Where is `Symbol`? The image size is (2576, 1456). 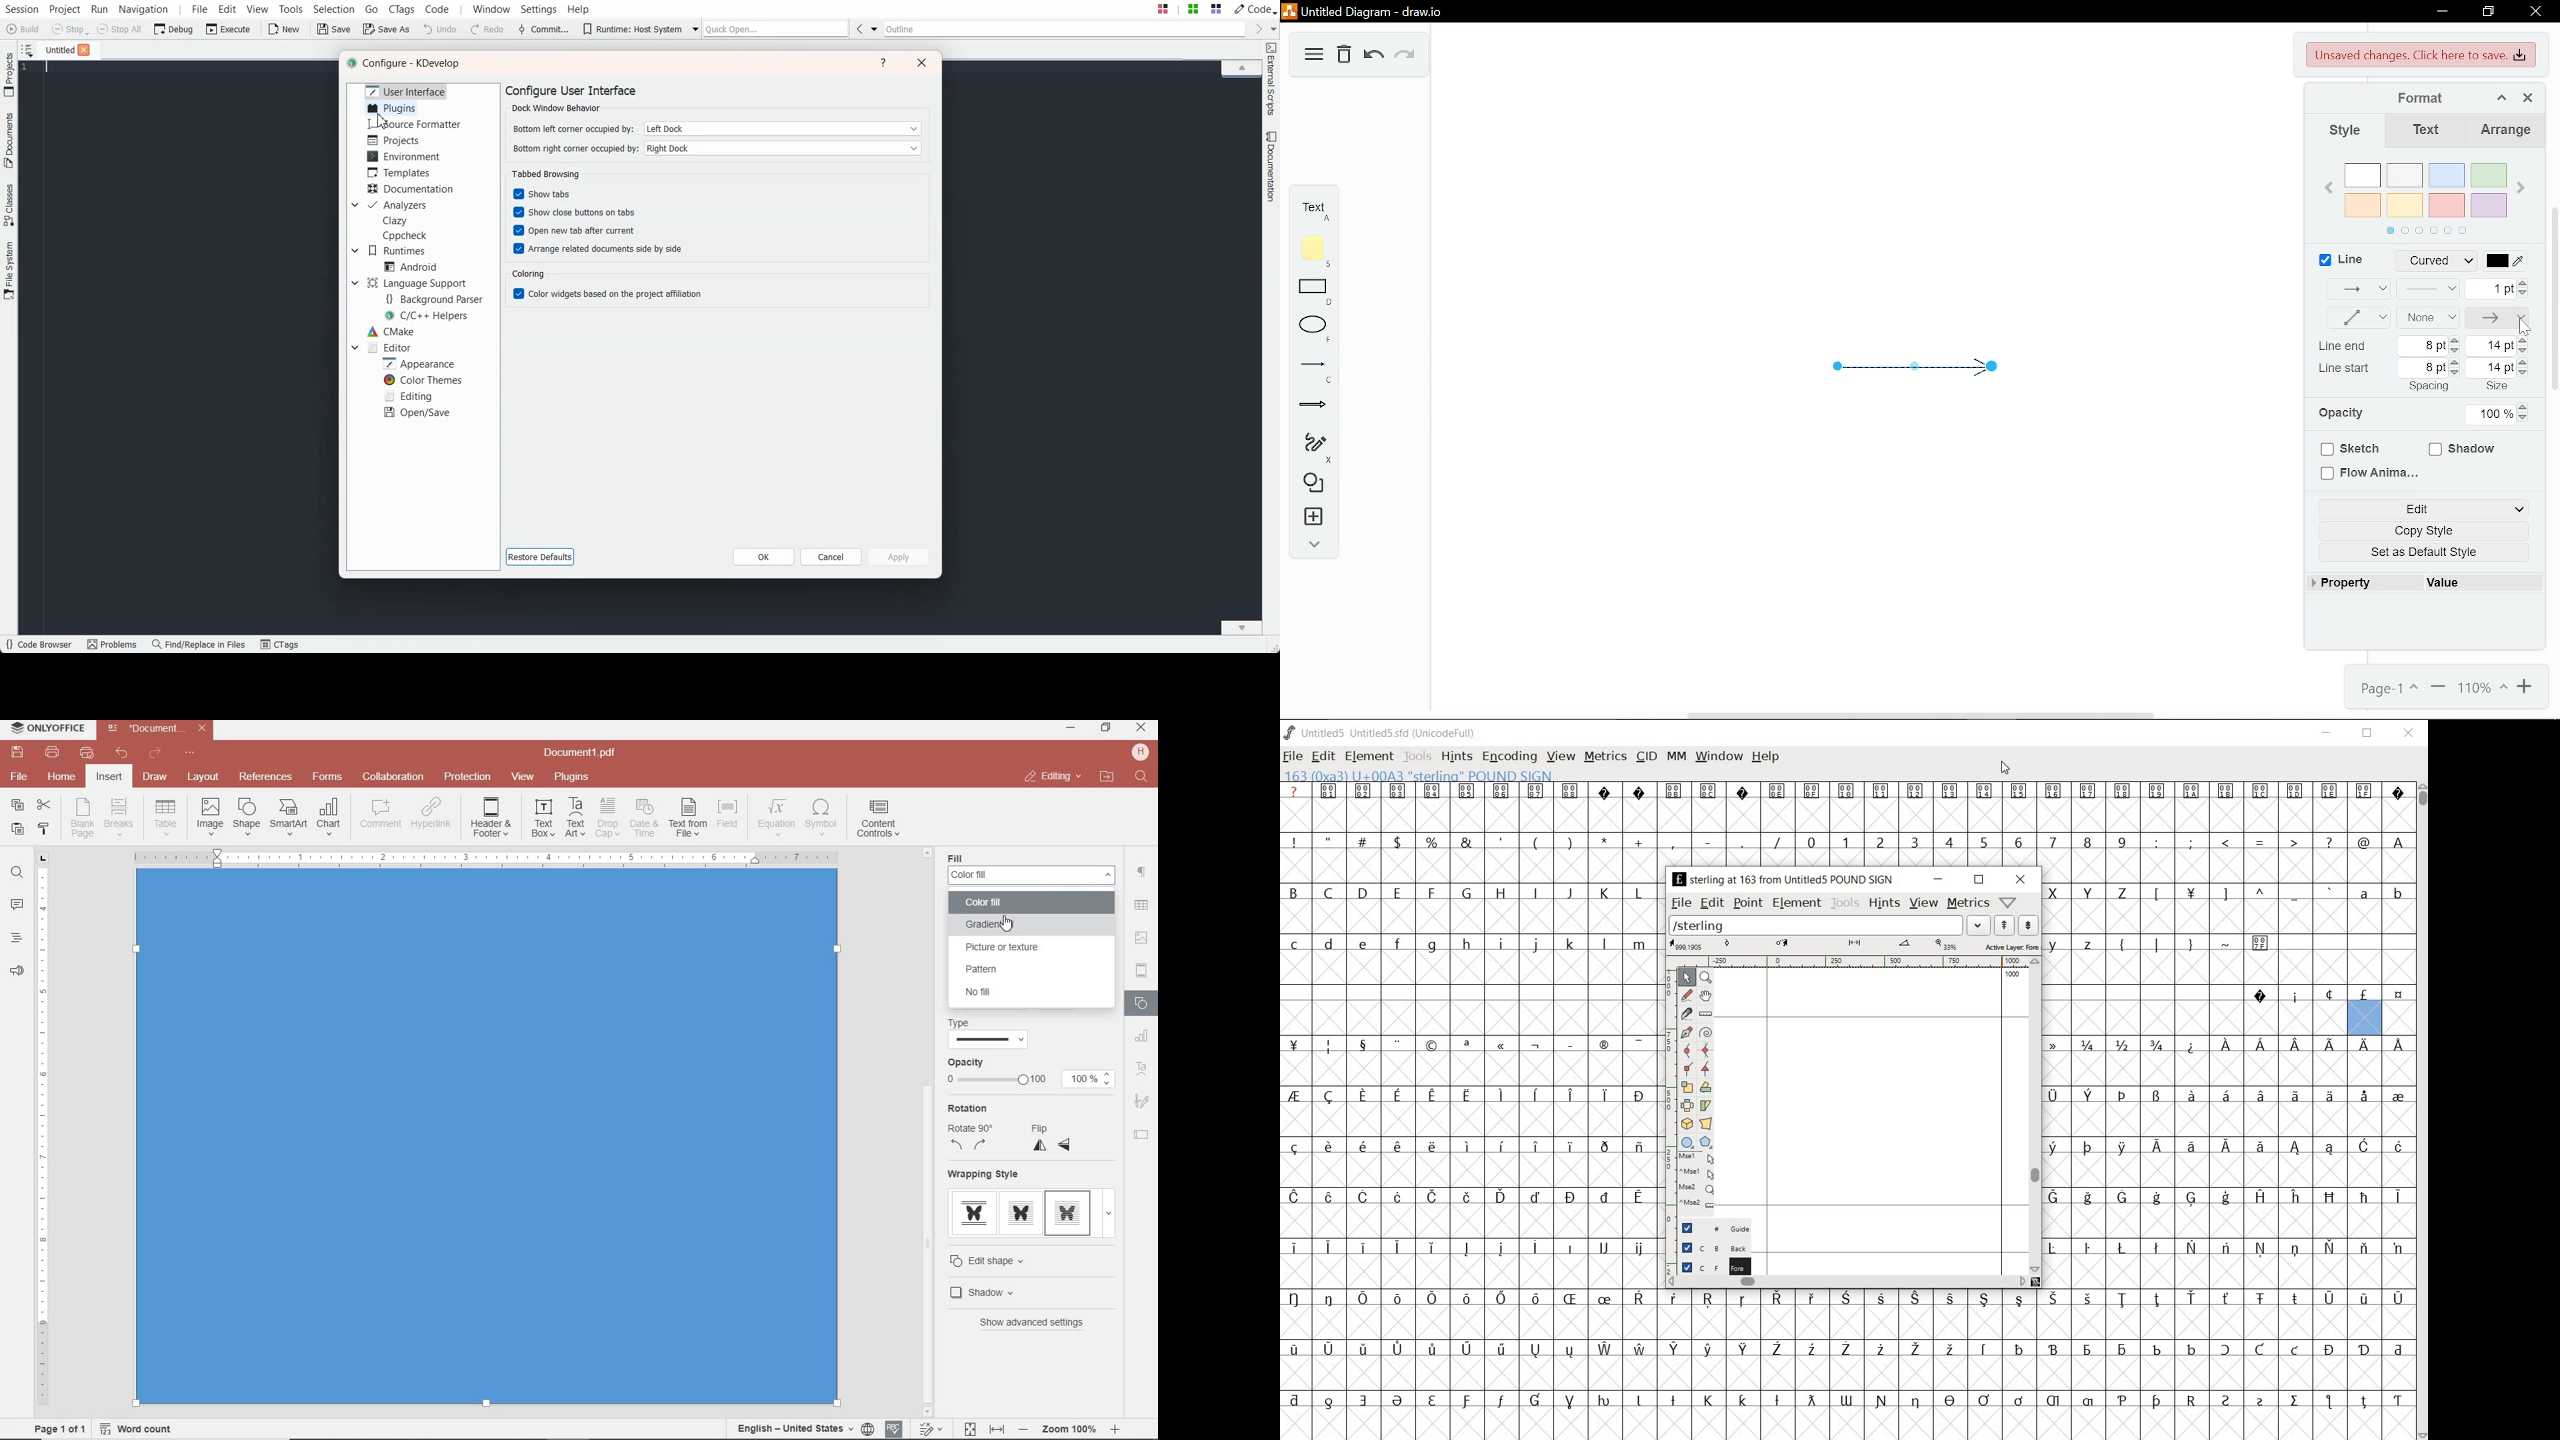
Symbol is located at coordinates (1847, 791).